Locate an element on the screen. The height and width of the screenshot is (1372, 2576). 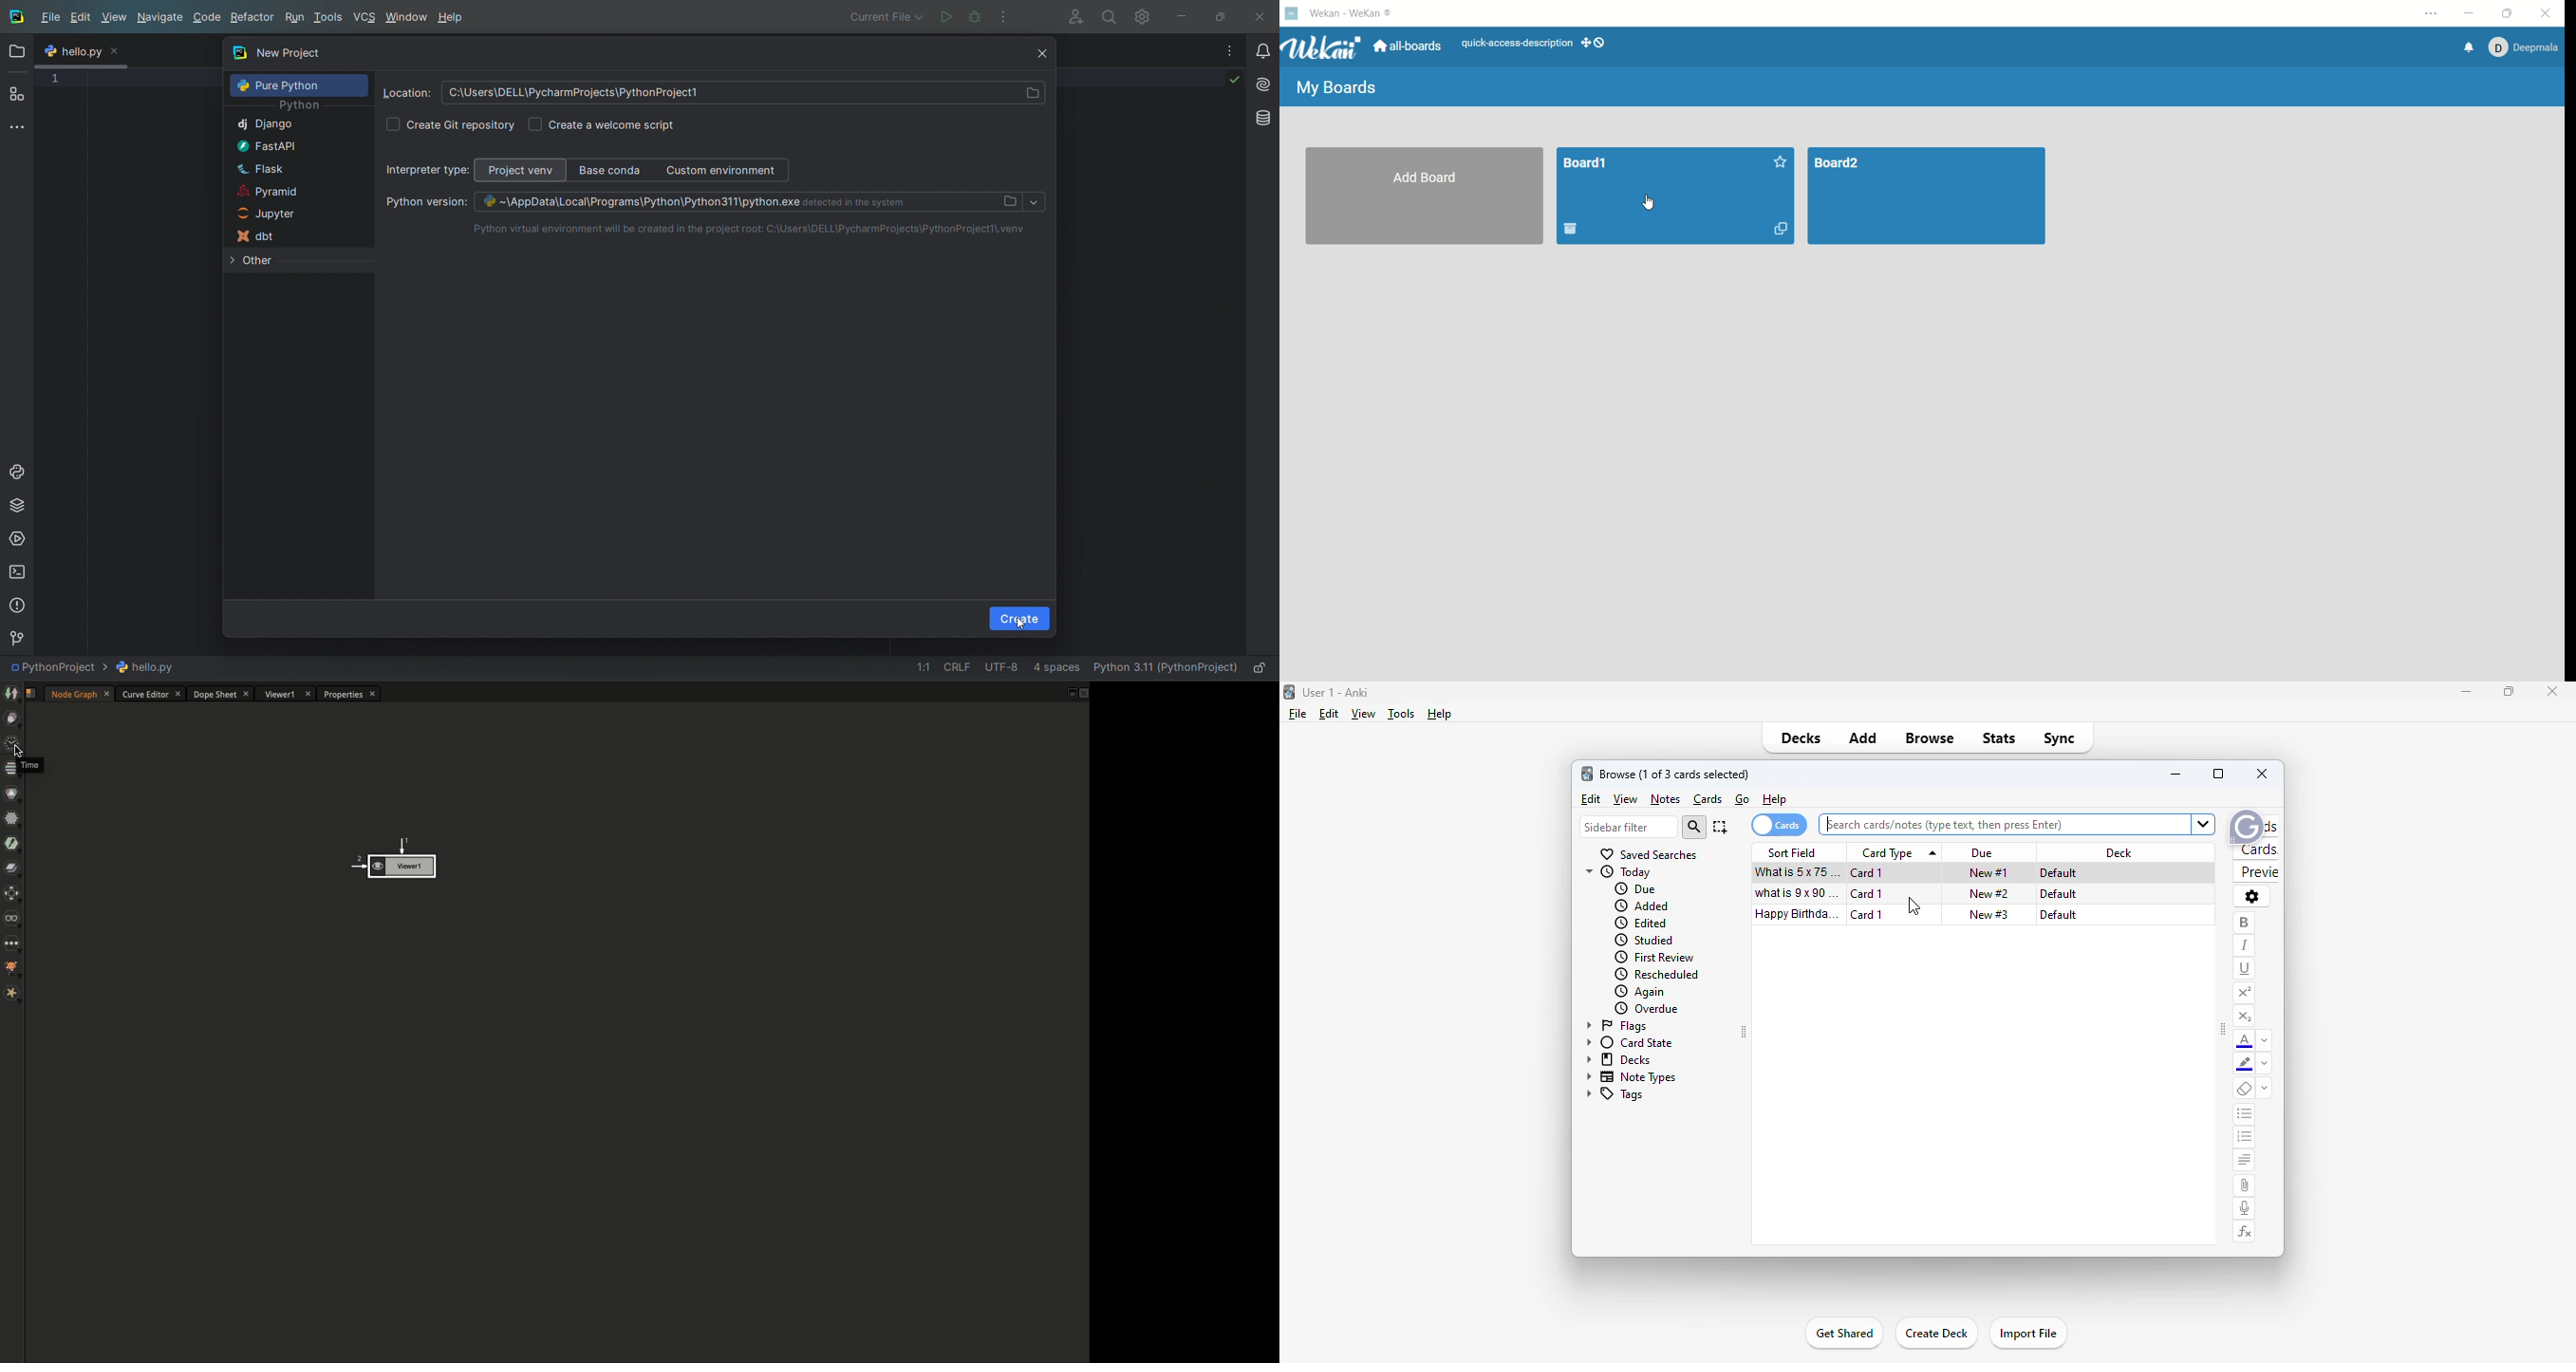
equations is located at coordinates (2246, 1233).